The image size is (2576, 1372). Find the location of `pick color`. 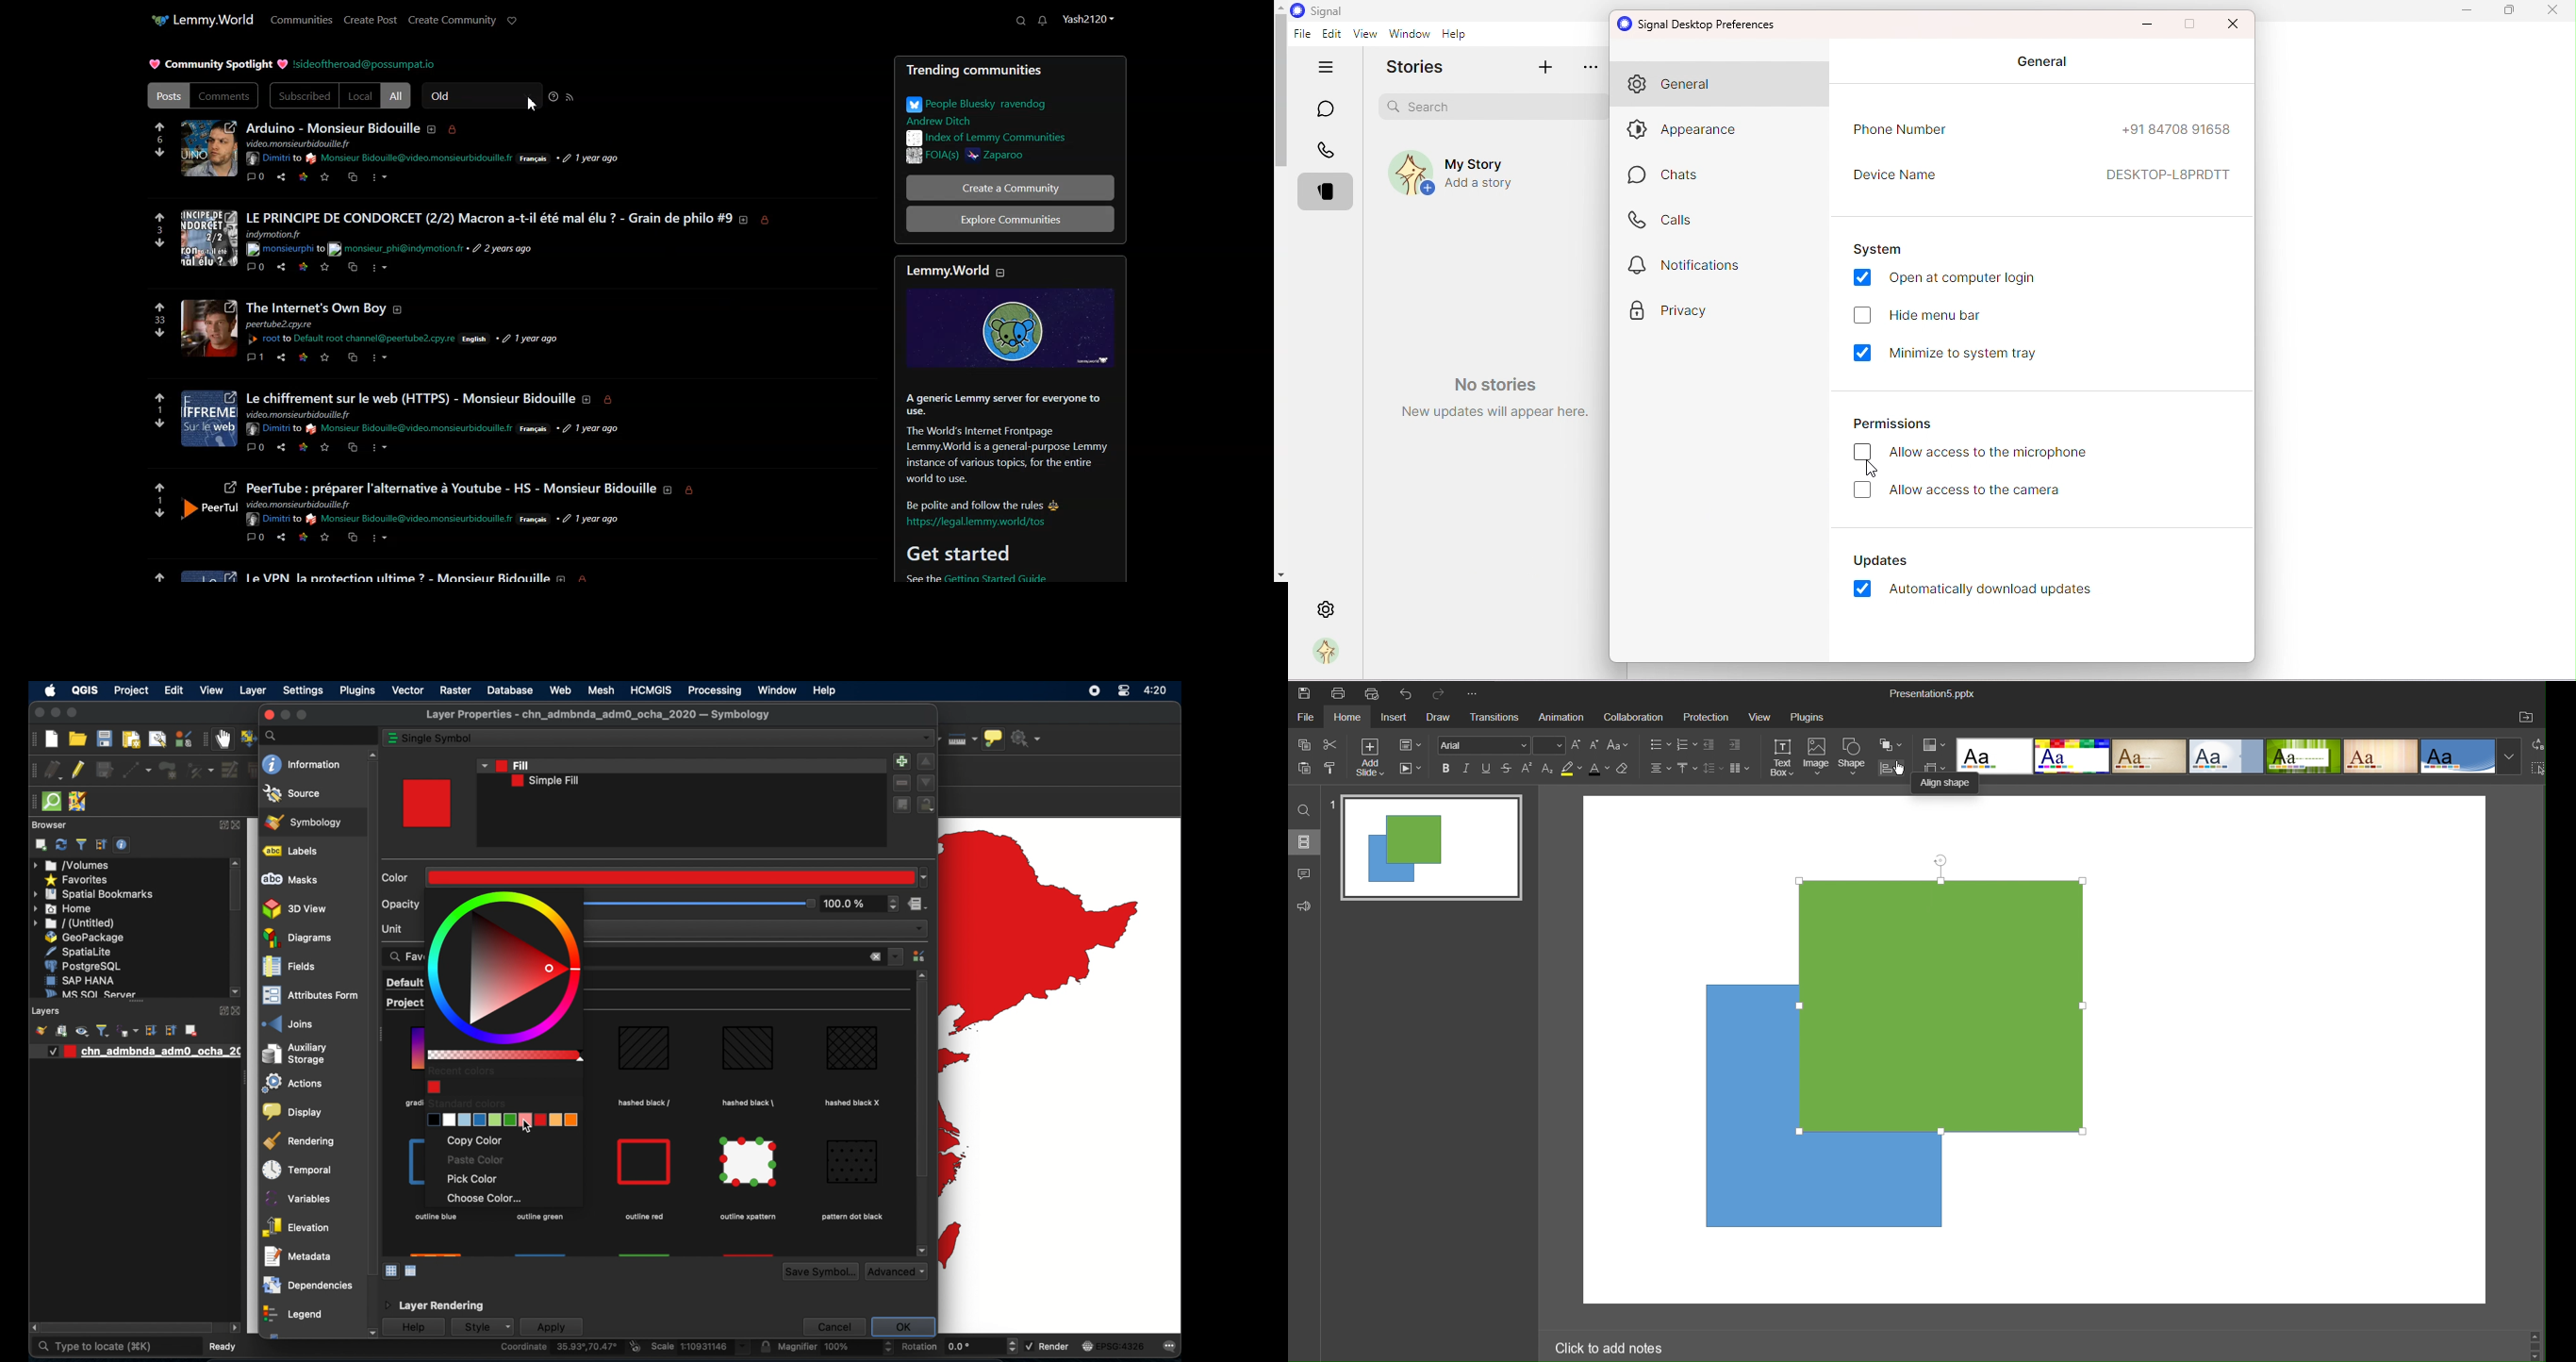

pick color is located at coordinates (475, 1179).